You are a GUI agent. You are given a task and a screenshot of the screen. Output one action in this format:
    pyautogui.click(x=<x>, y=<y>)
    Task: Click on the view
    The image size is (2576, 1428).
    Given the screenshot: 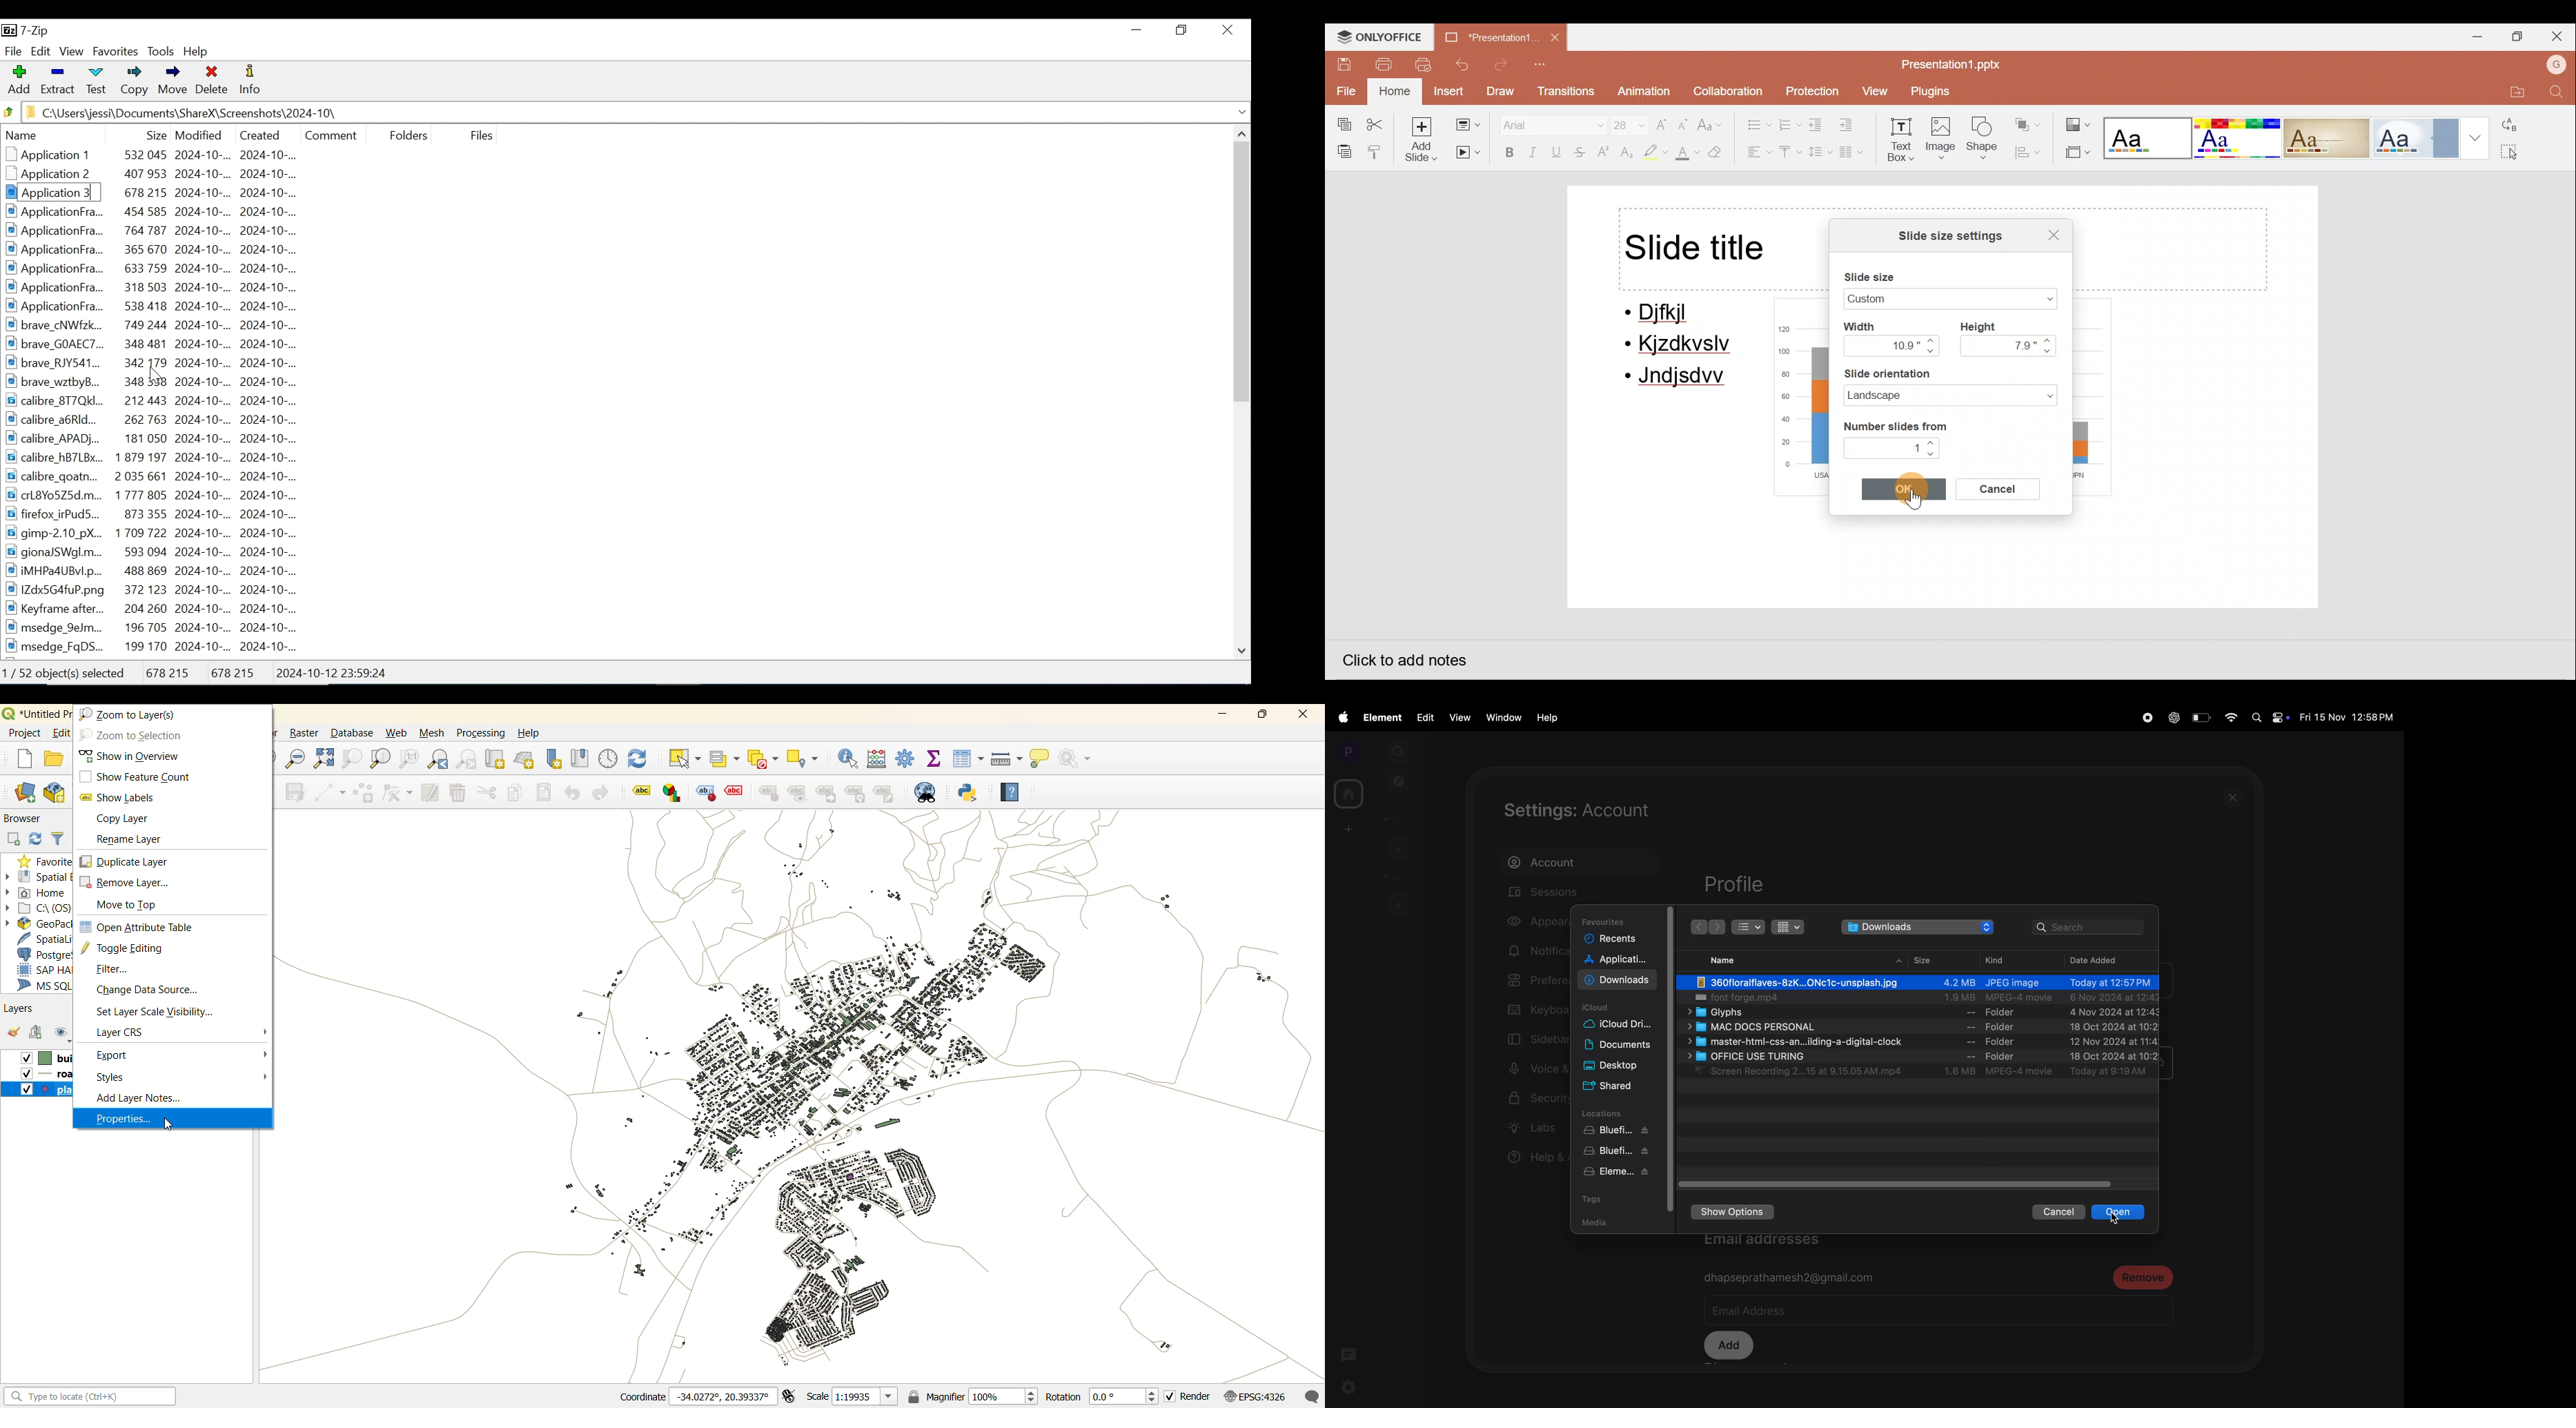 What is the action you would take?
    pyautogui.click(x=1457, y=718)
    